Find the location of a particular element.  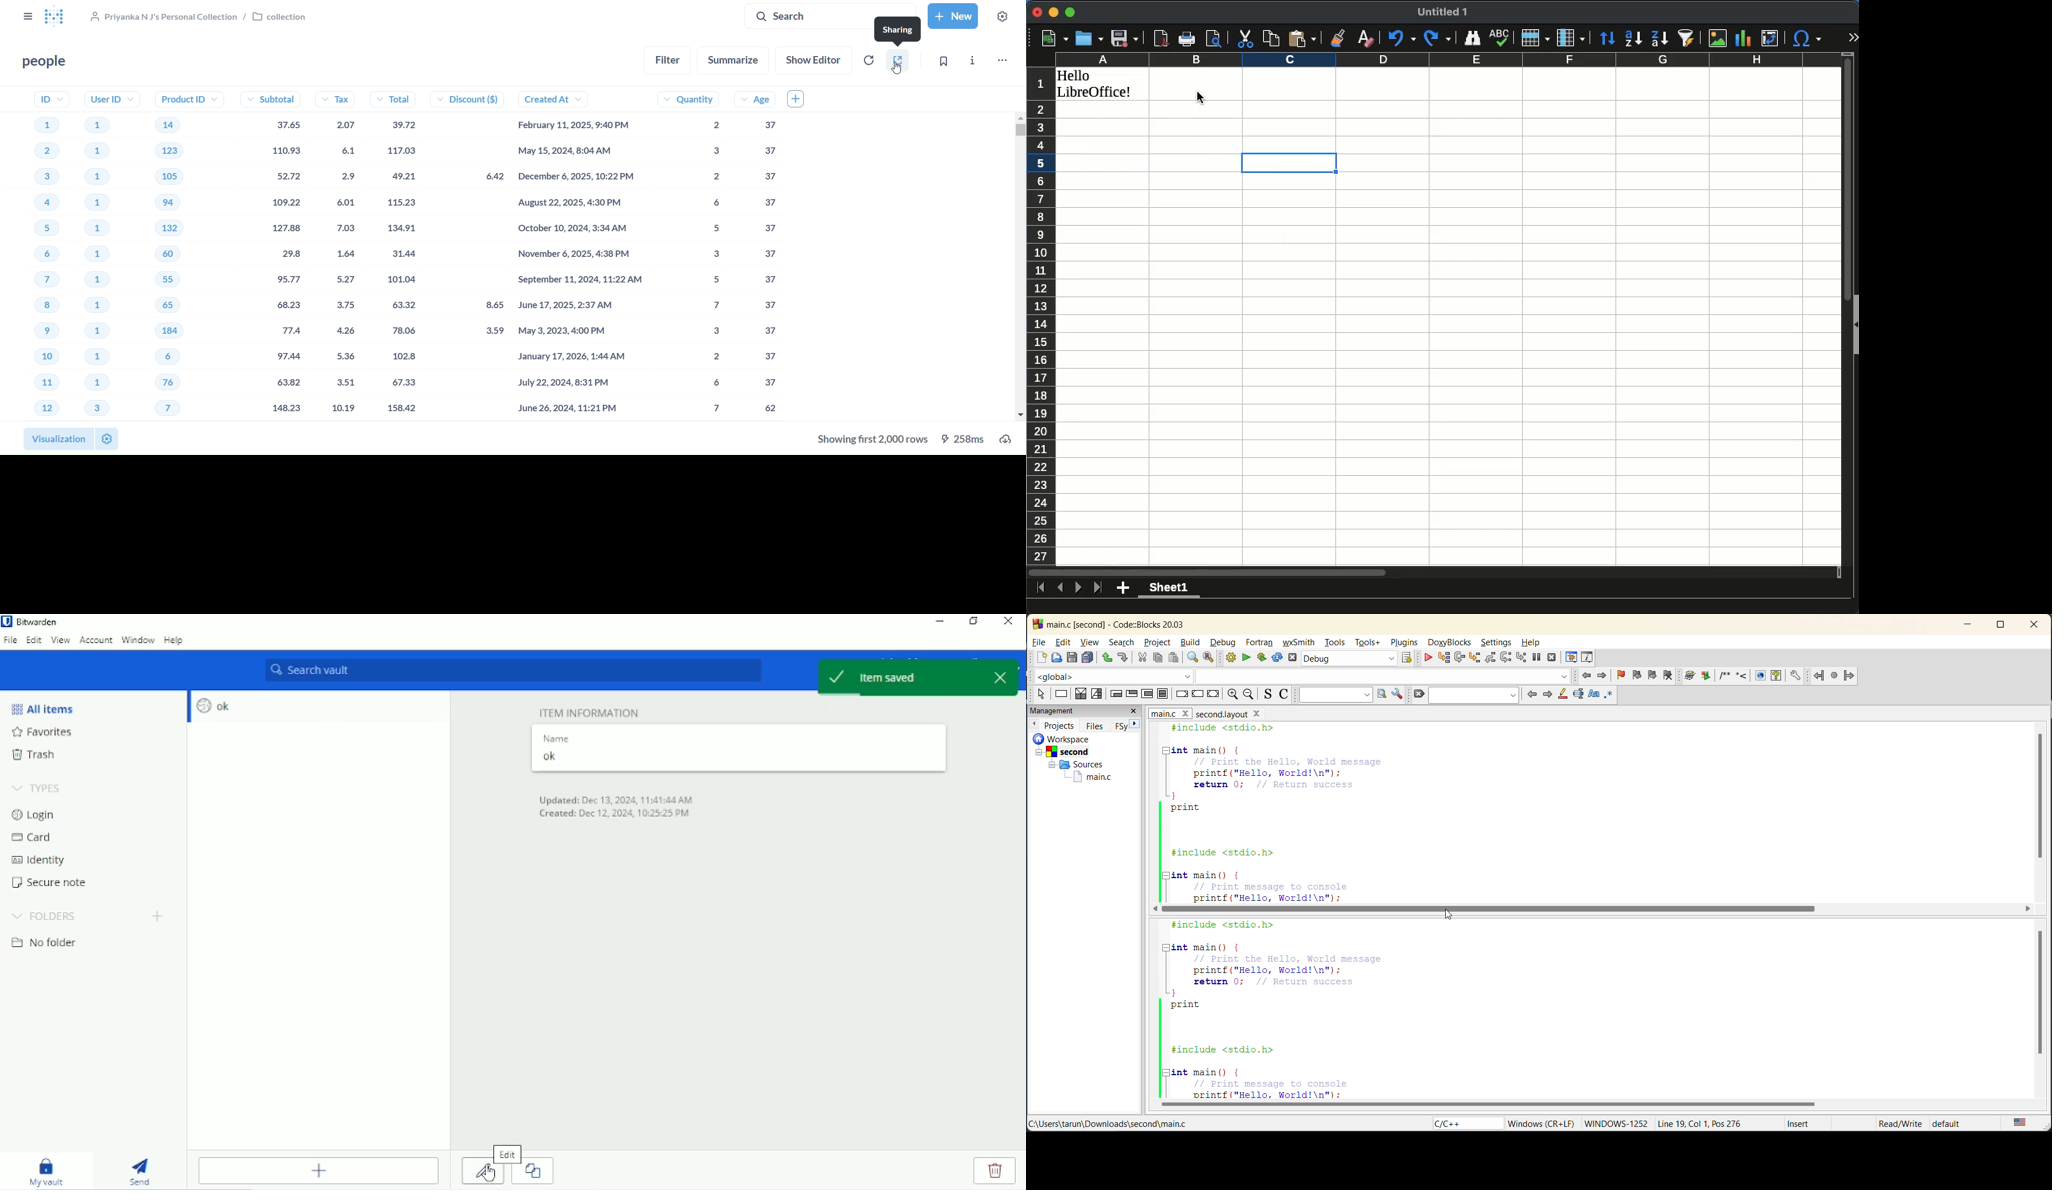

scroll is located at coordinates (1842, 309).